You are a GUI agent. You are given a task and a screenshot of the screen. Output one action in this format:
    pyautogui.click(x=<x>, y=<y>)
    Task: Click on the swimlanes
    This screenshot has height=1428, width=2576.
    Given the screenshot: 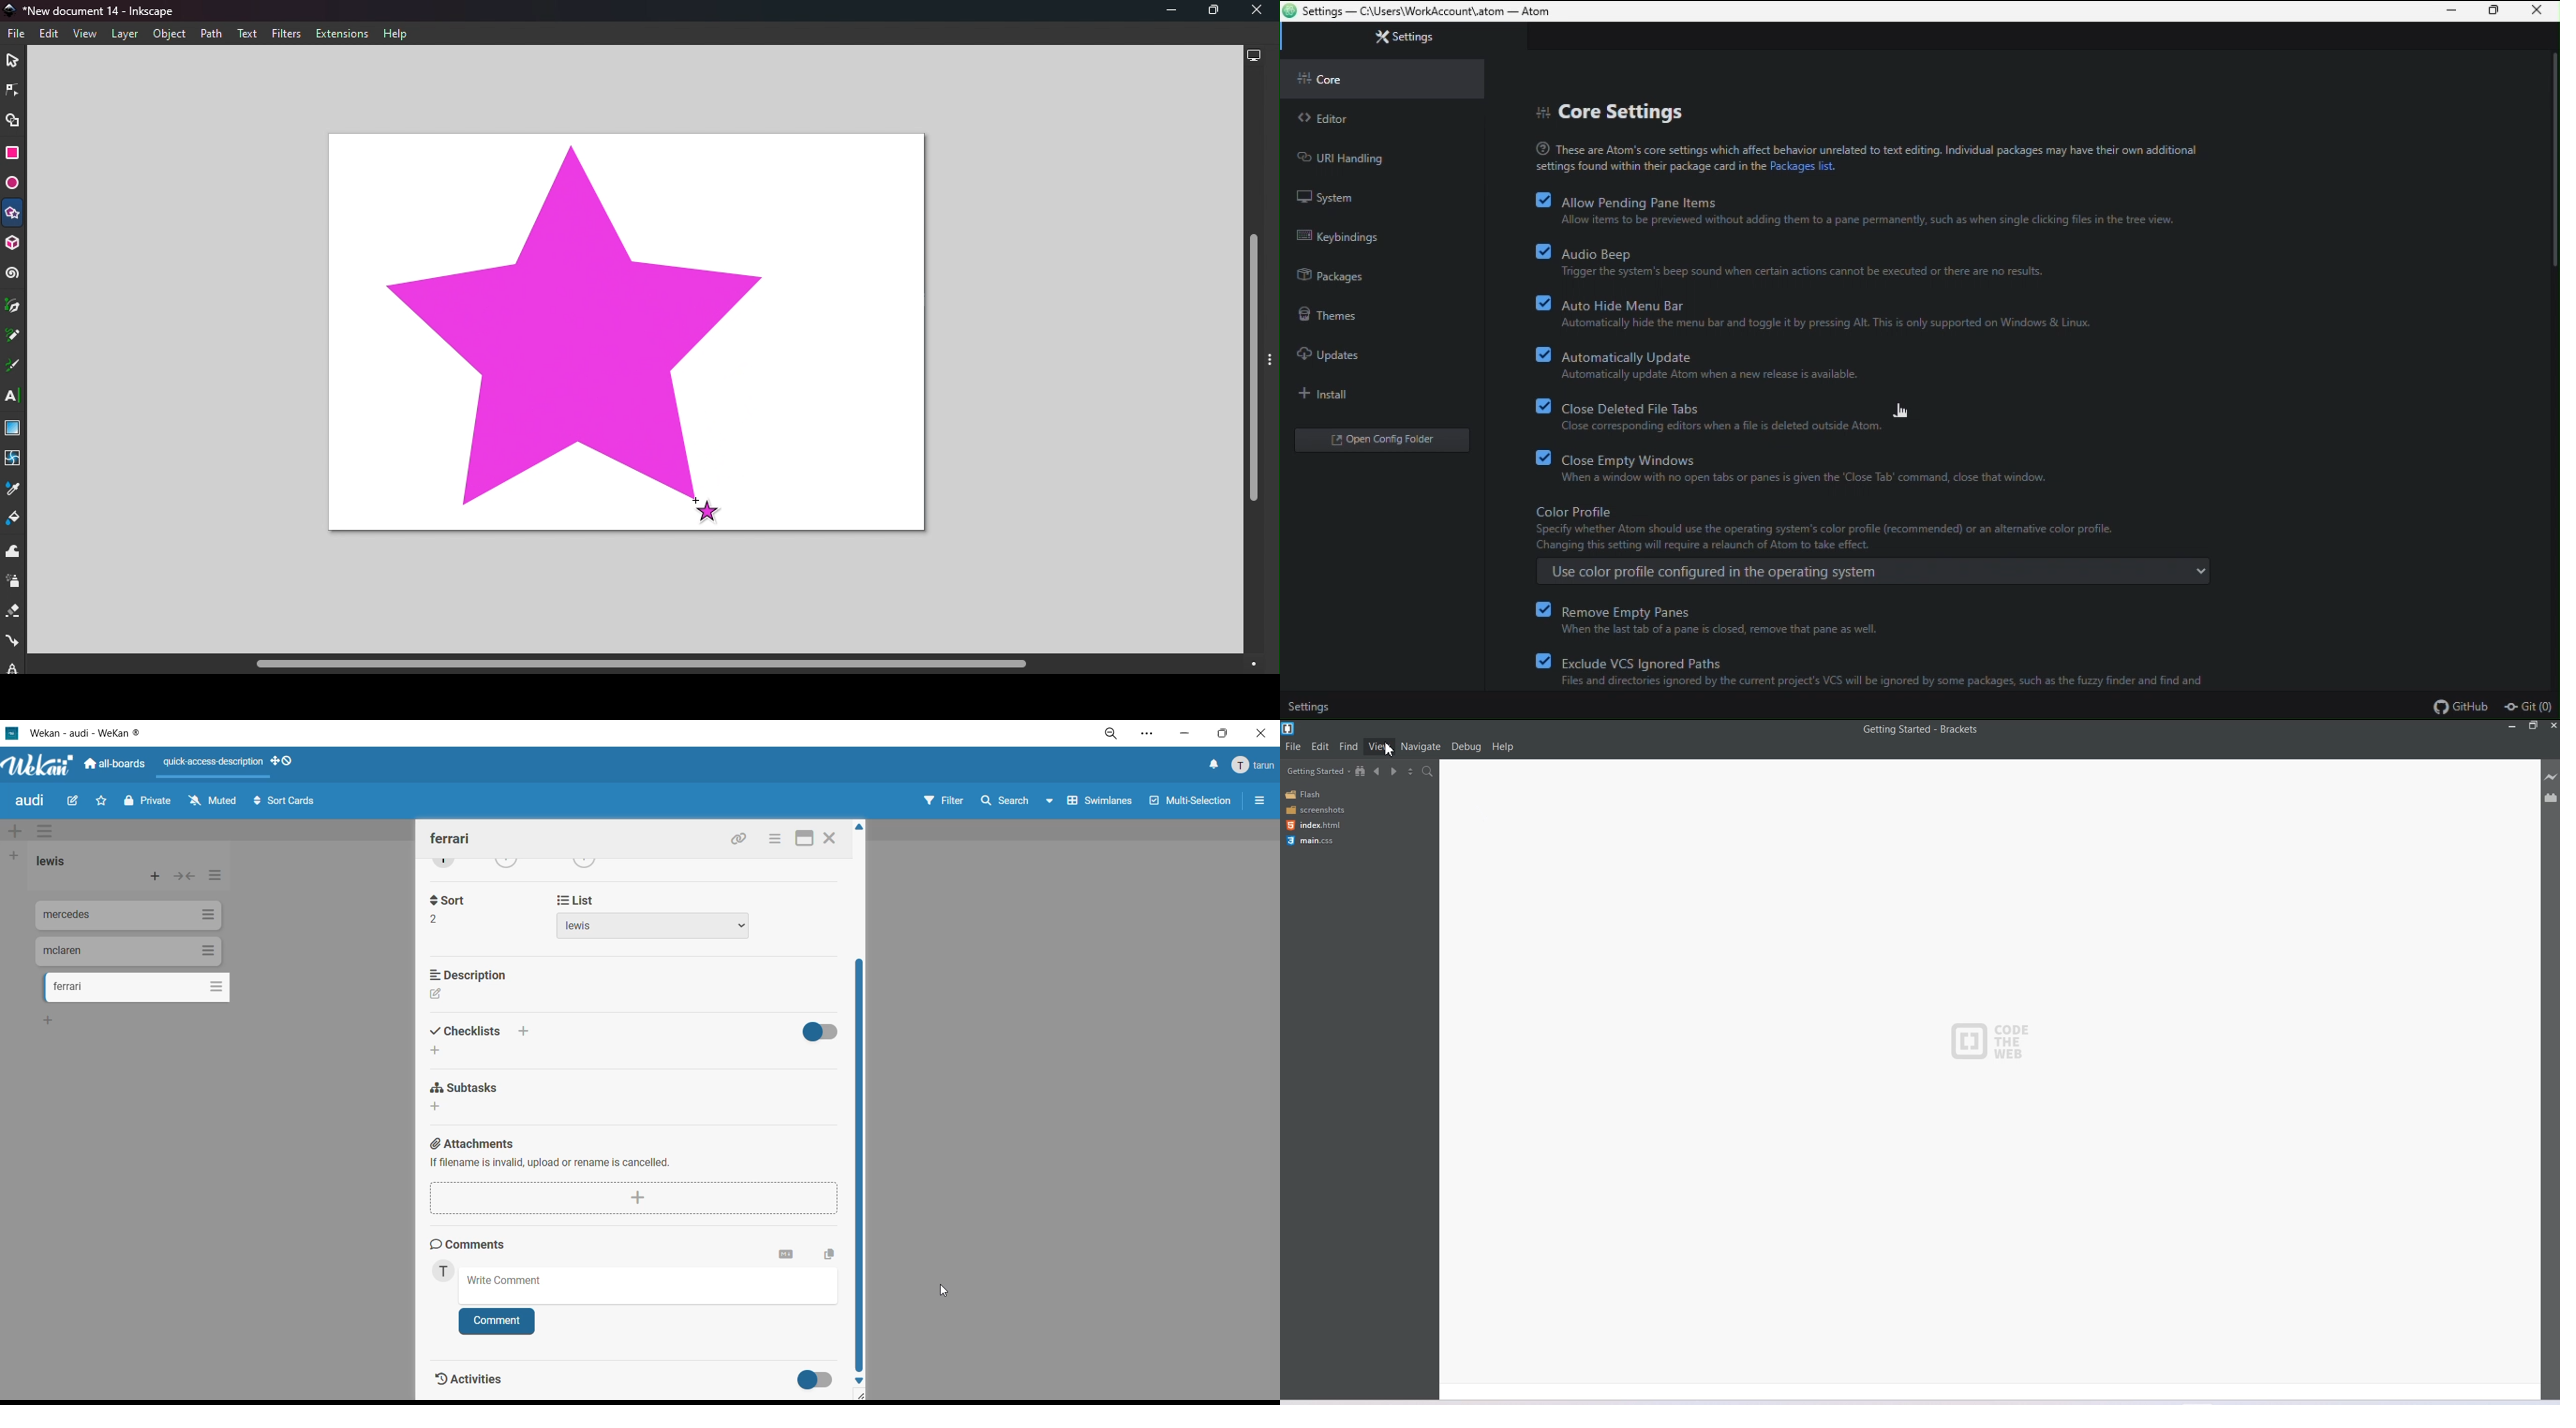 What is the action you would take?
    pyautogui.click(x=1097, y=805)
    